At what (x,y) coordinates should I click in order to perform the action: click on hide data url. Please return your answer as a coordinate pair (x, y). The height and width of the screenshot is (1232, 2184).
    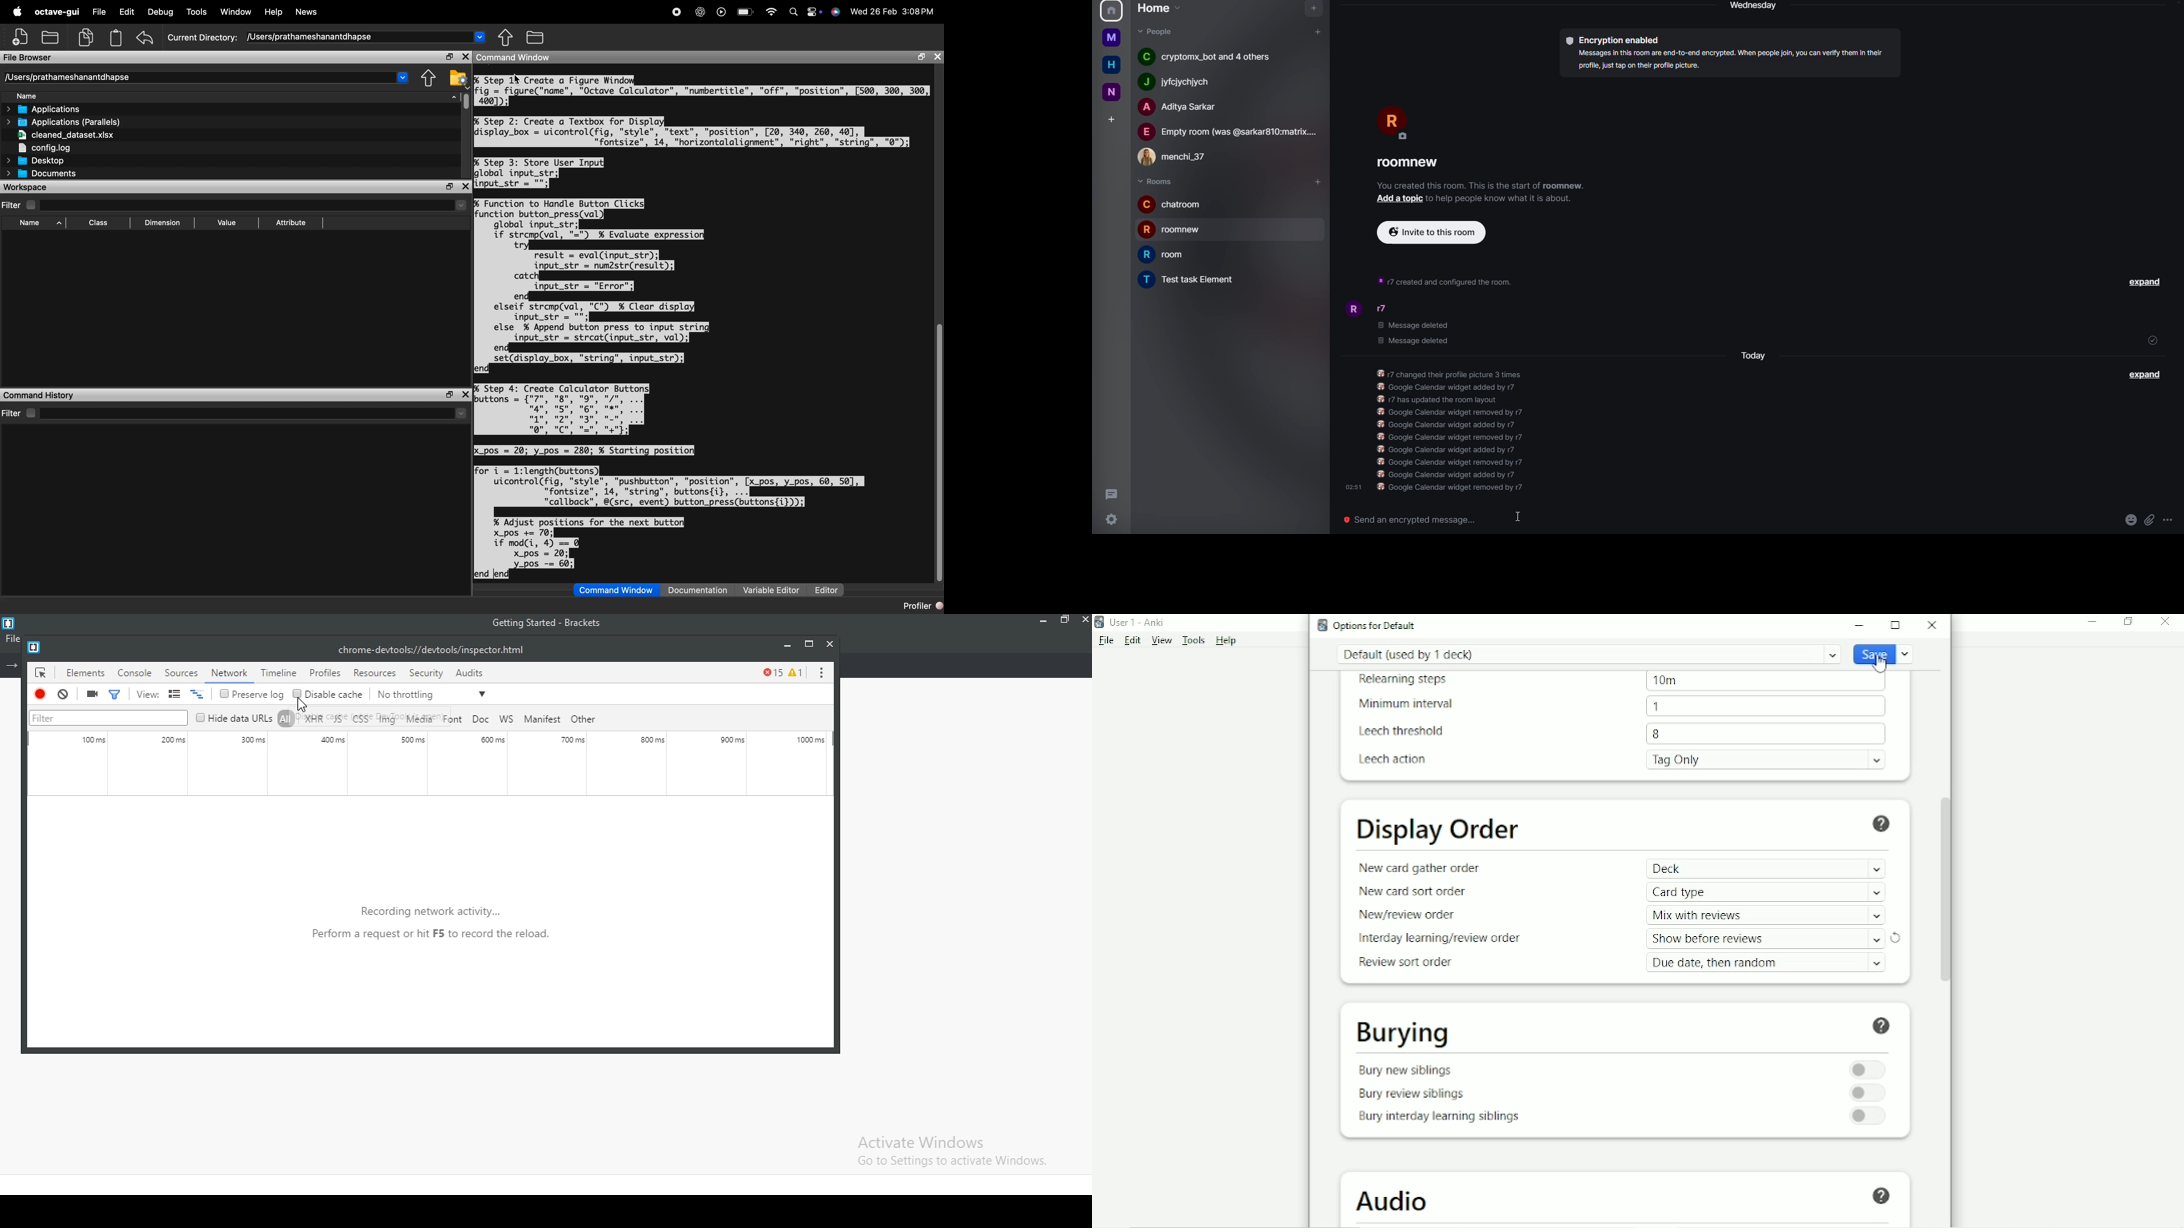
    Looking at the image, I should click on (234, 718).